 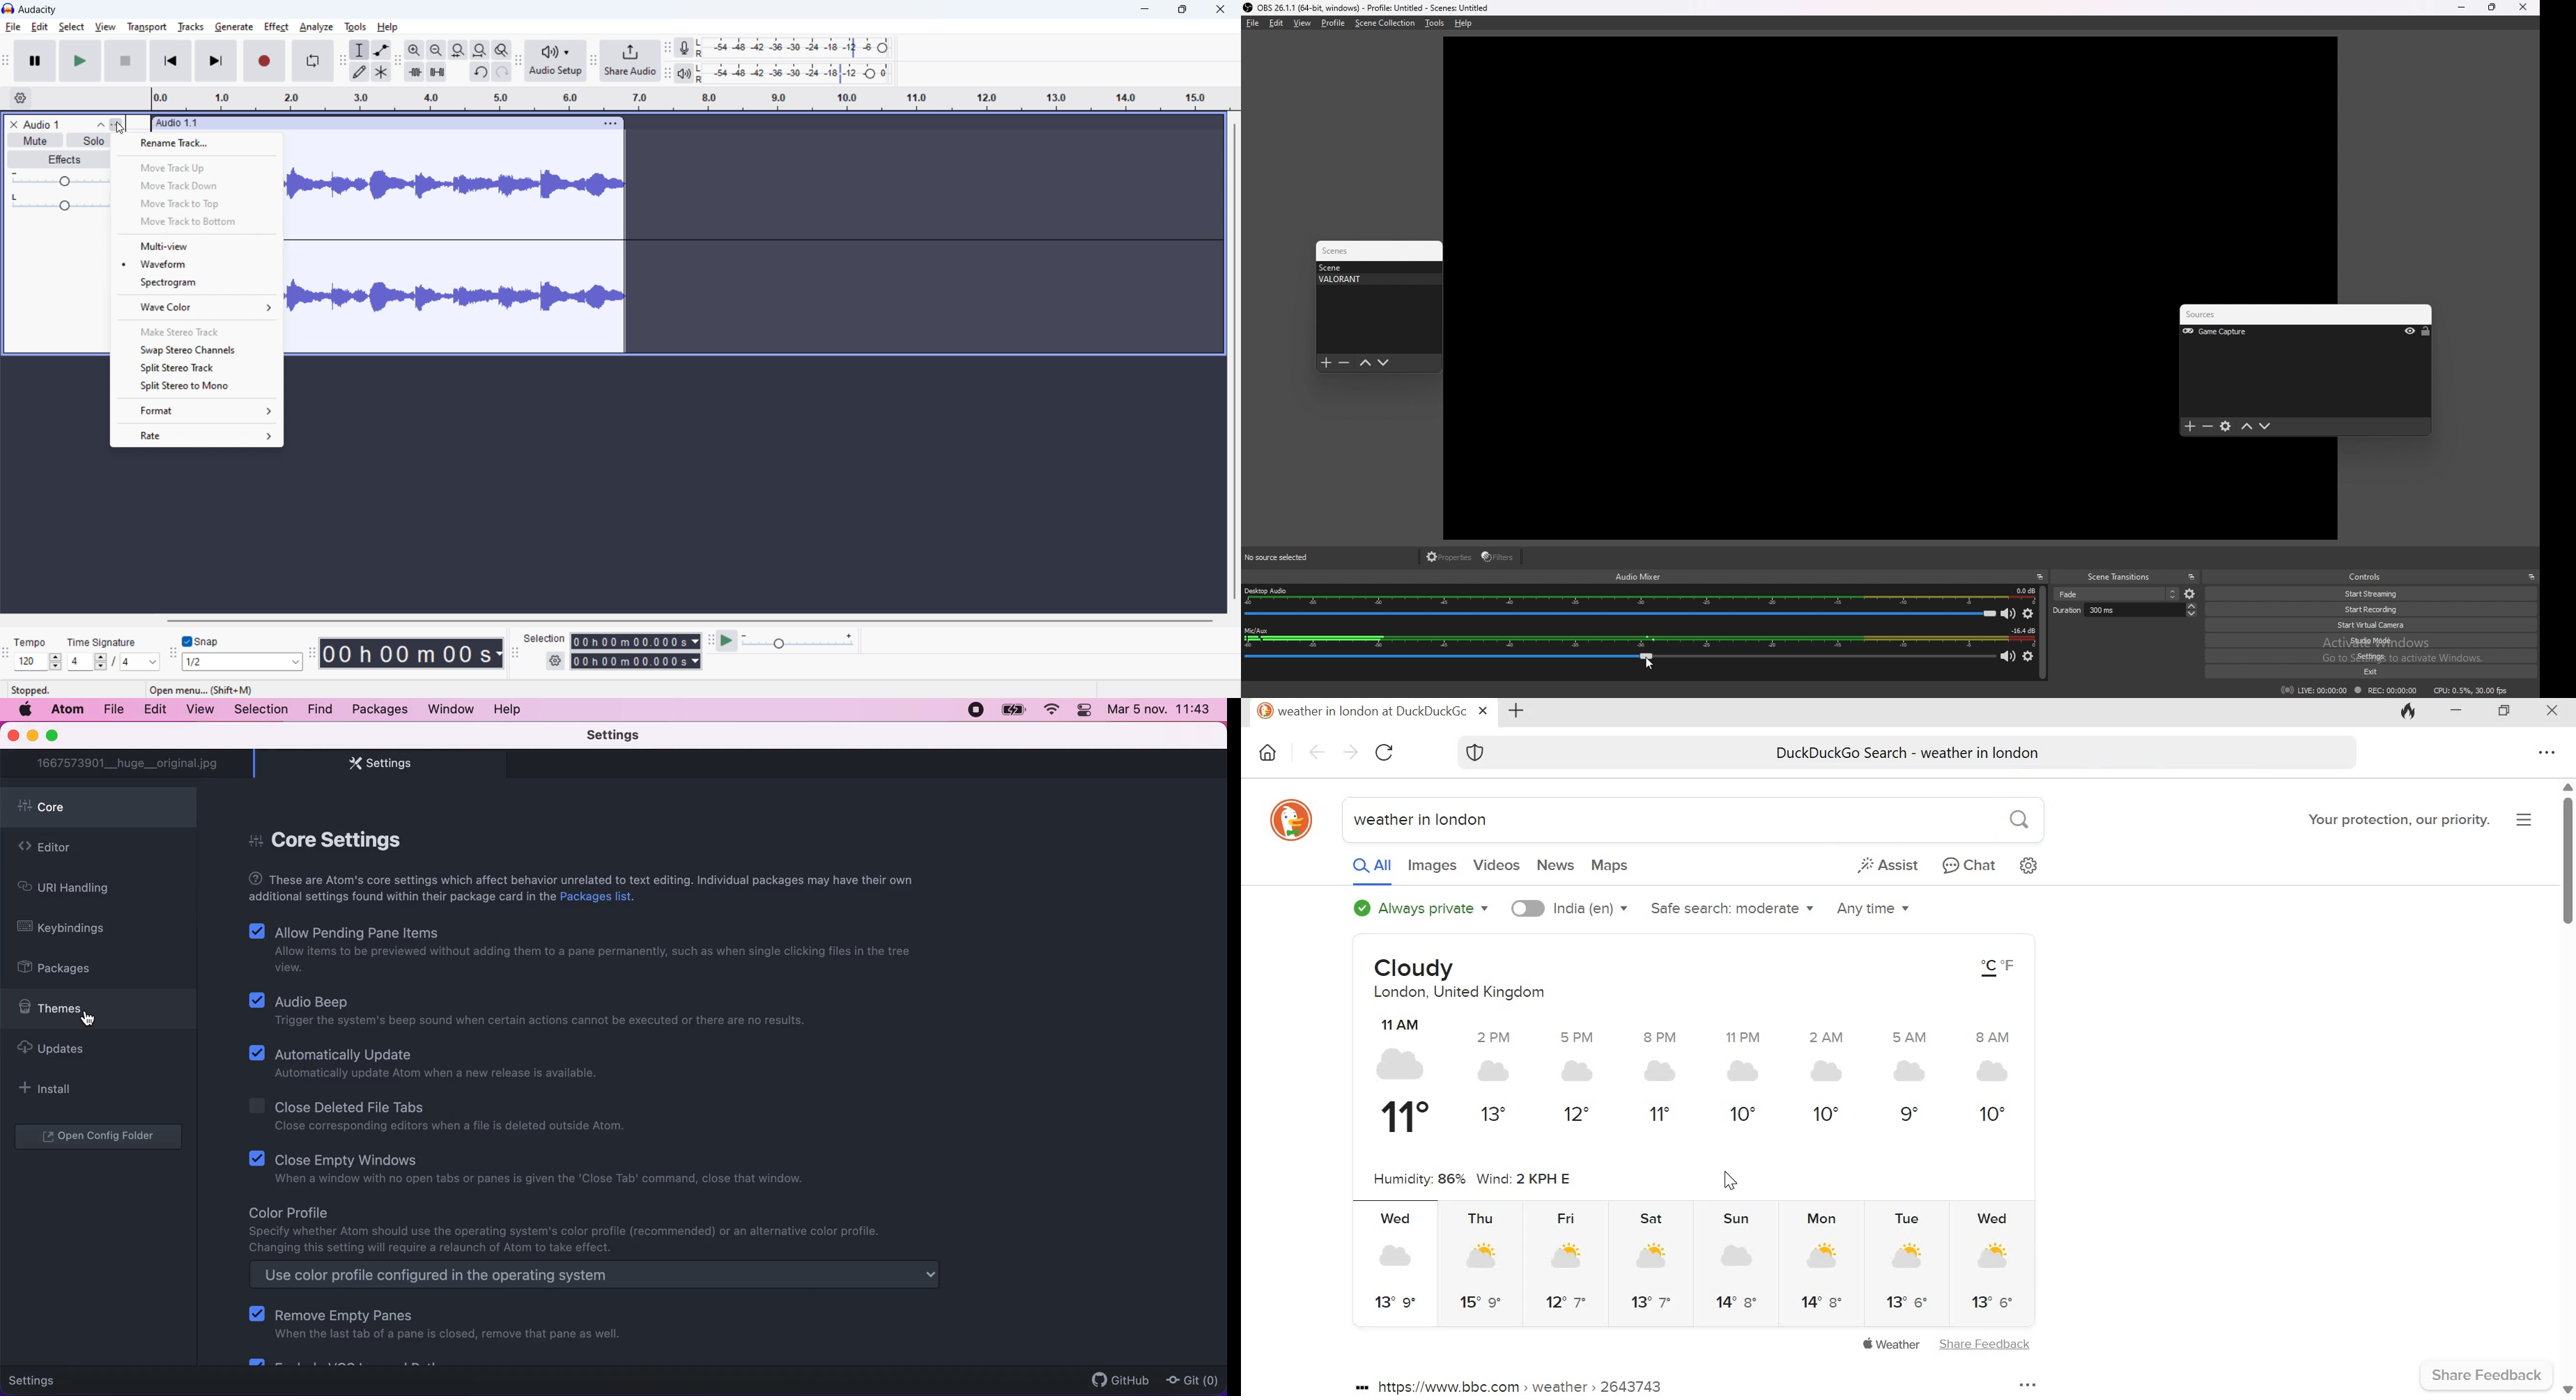 What do you see at coordinates (1826, 1114) in the screenshot?
I see `10°` at bounding box center [1826, 1114].